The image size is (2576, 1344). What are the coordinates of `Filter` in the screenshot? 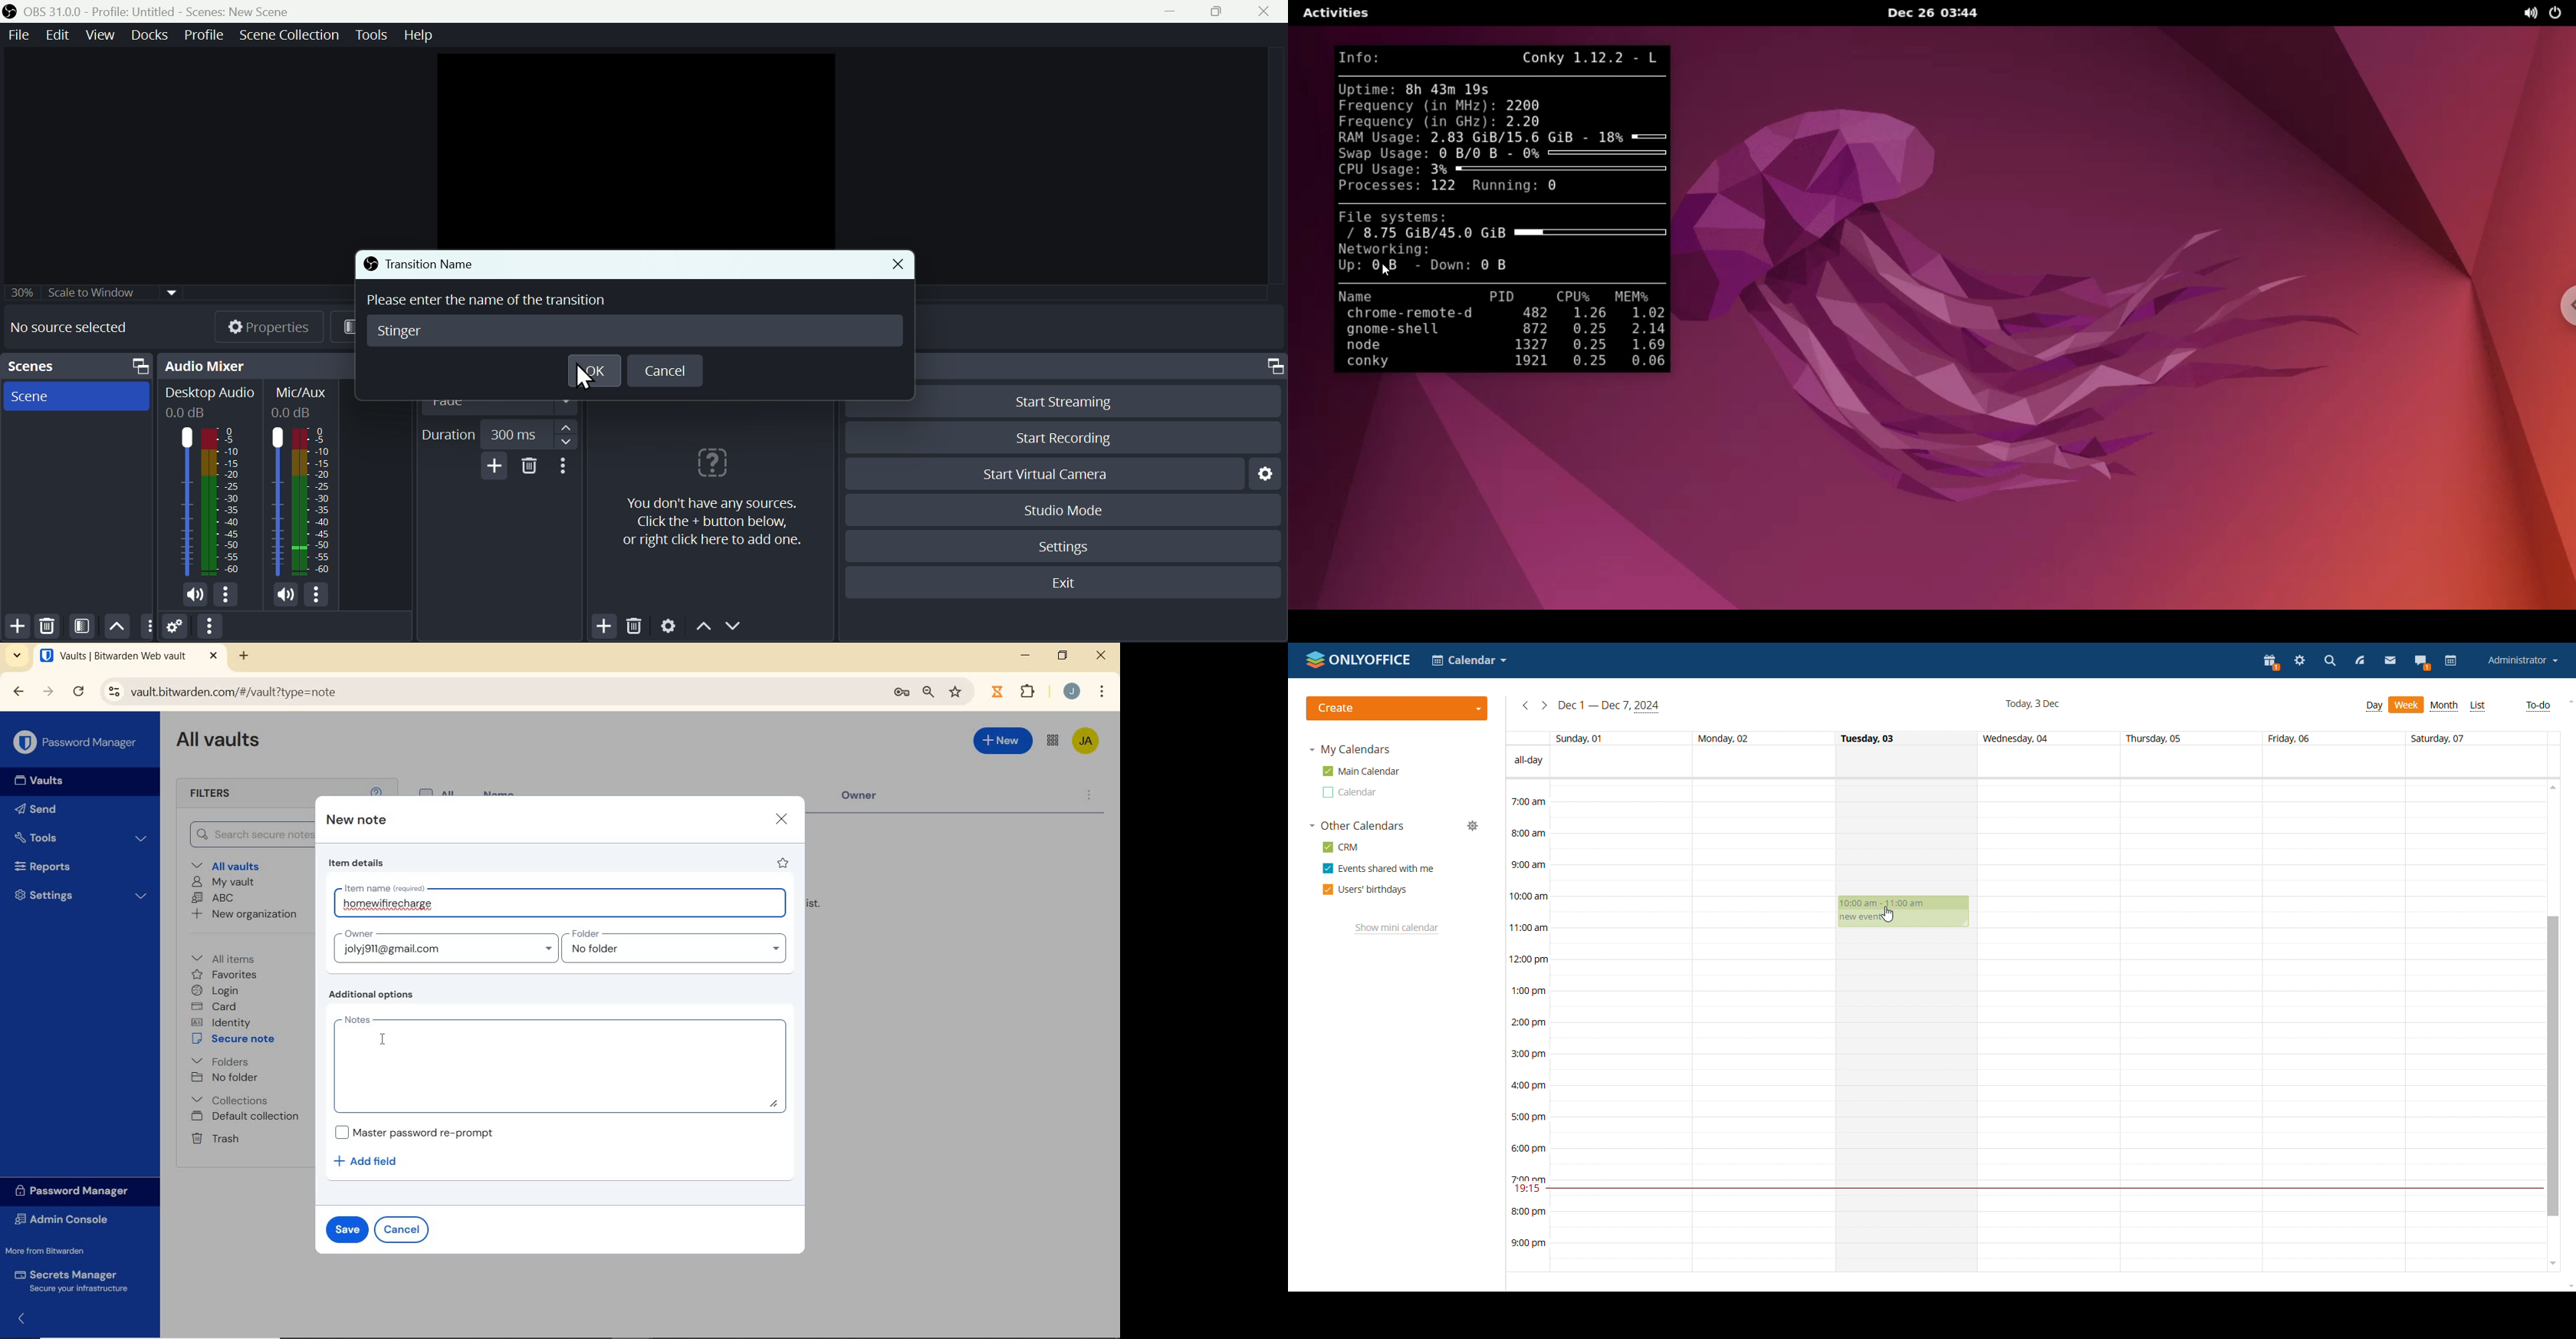 It's located at (85, 626).